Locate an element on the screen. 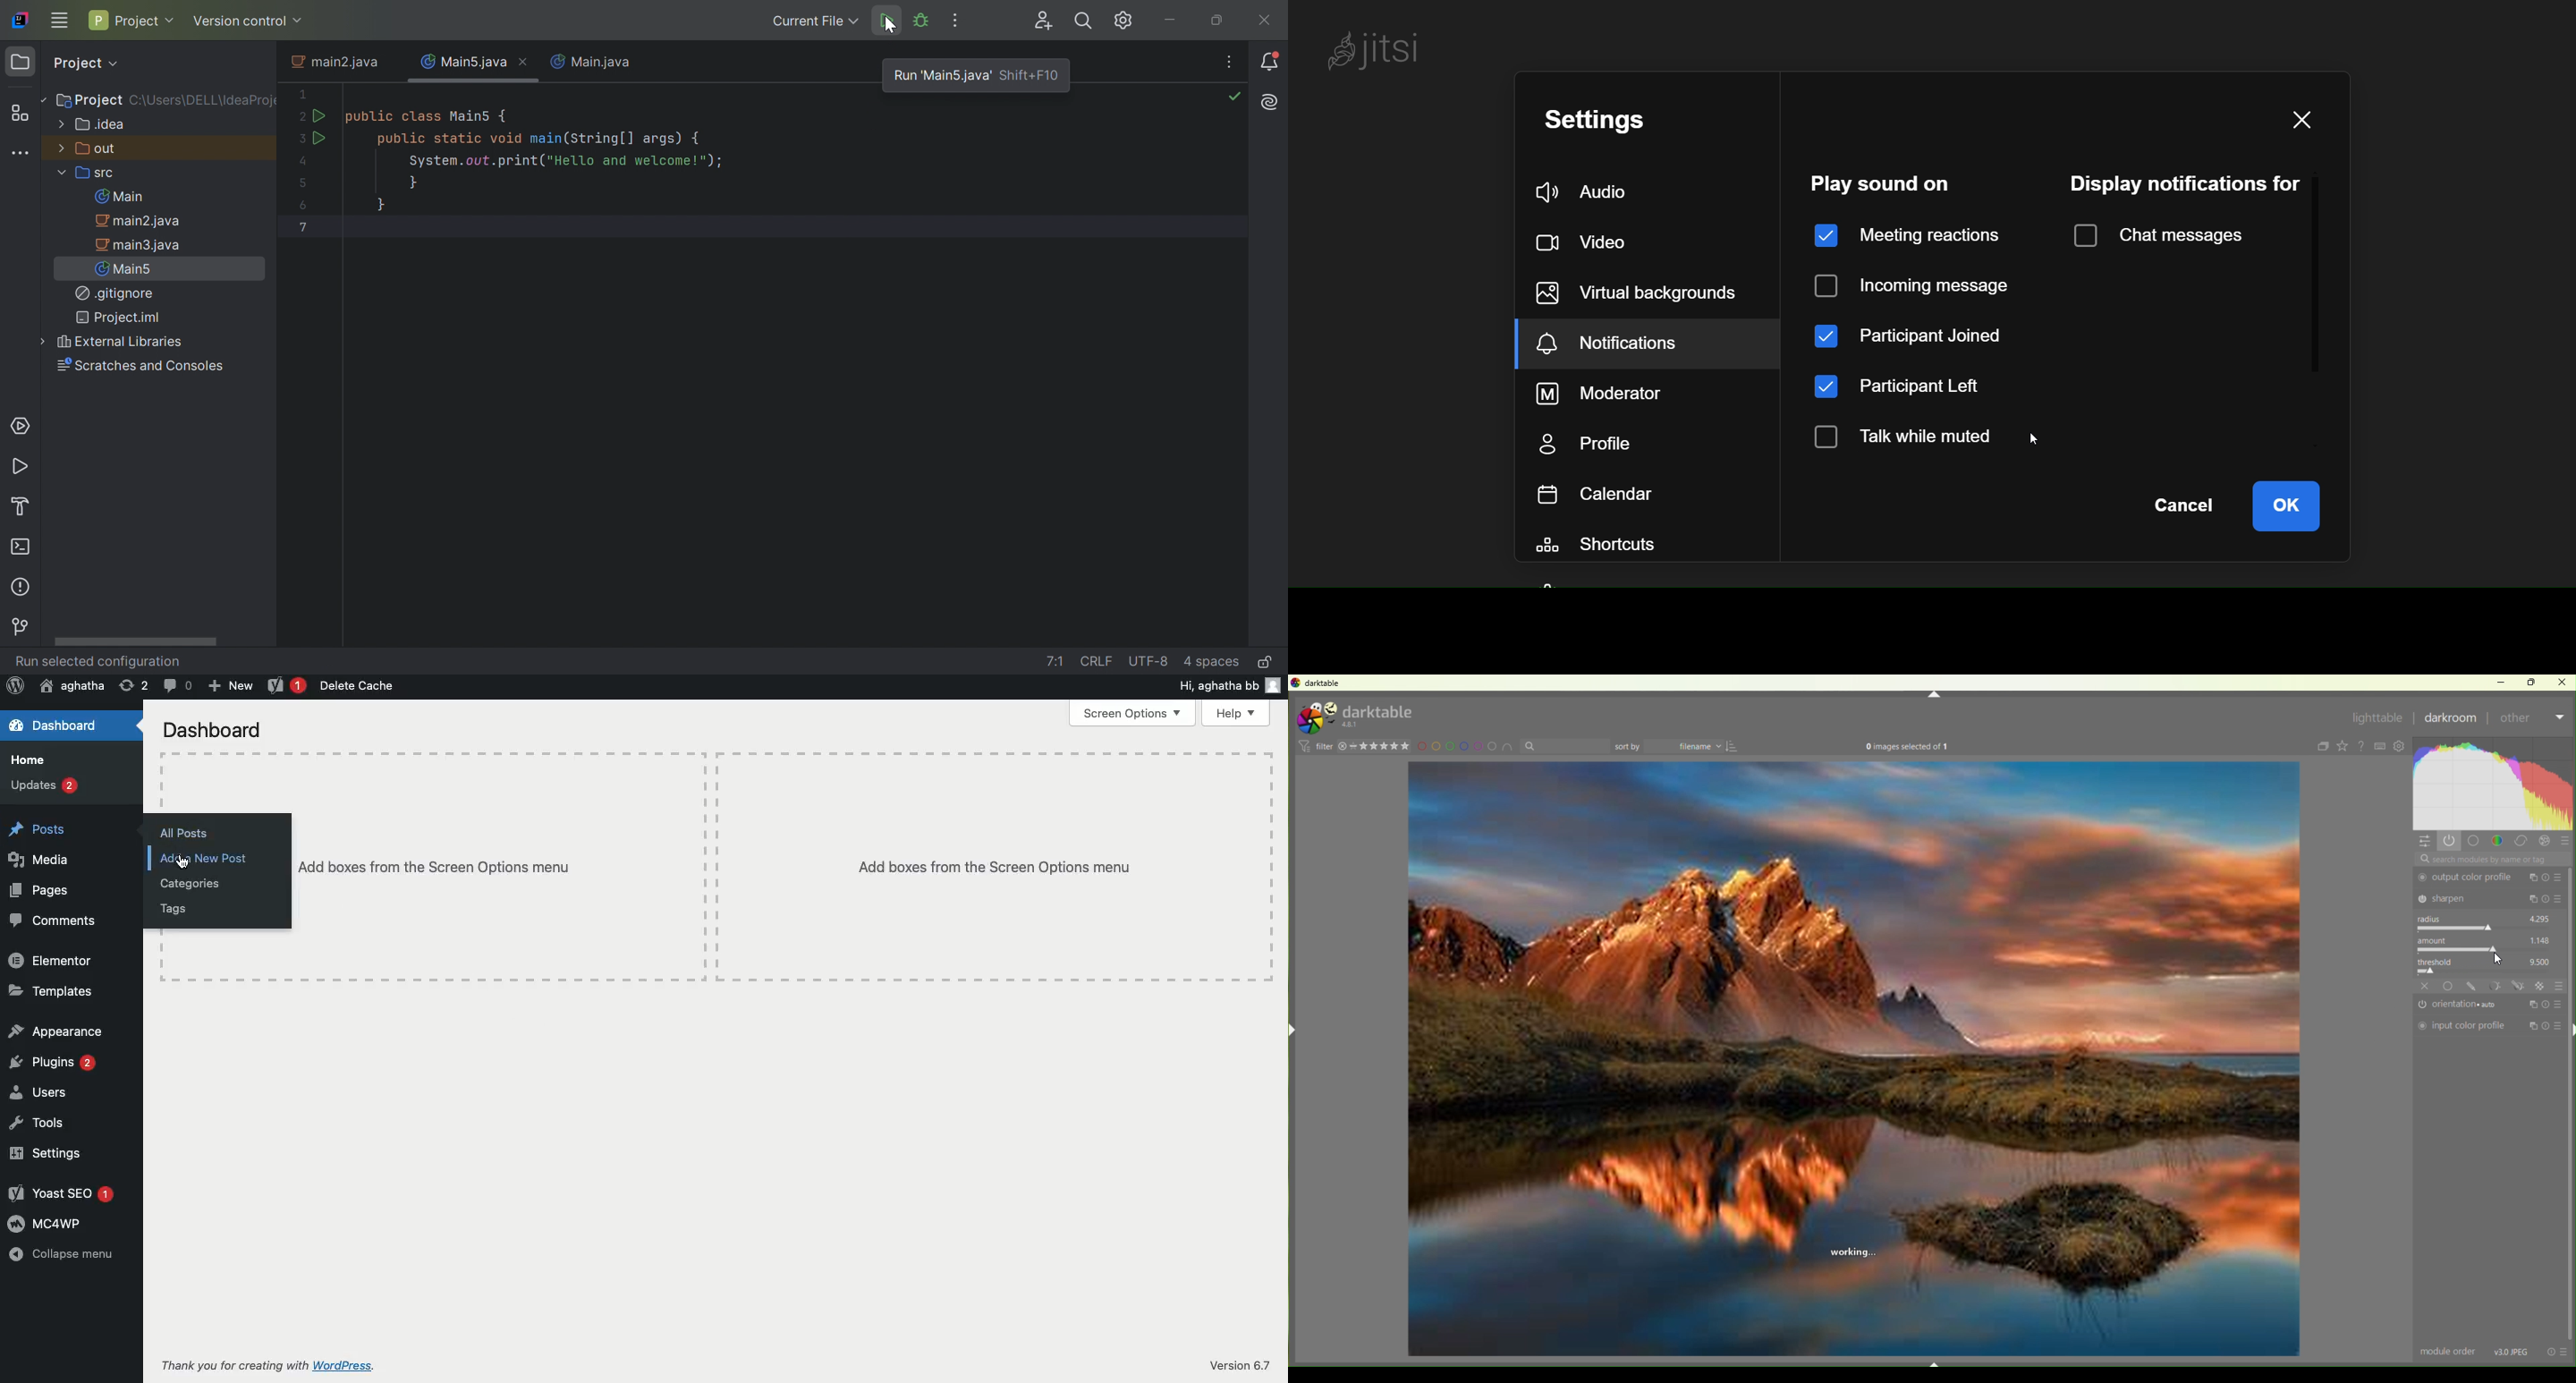 The width and height of the screenshot is (2576, 1400). close is located at coordinates (1342, 746).